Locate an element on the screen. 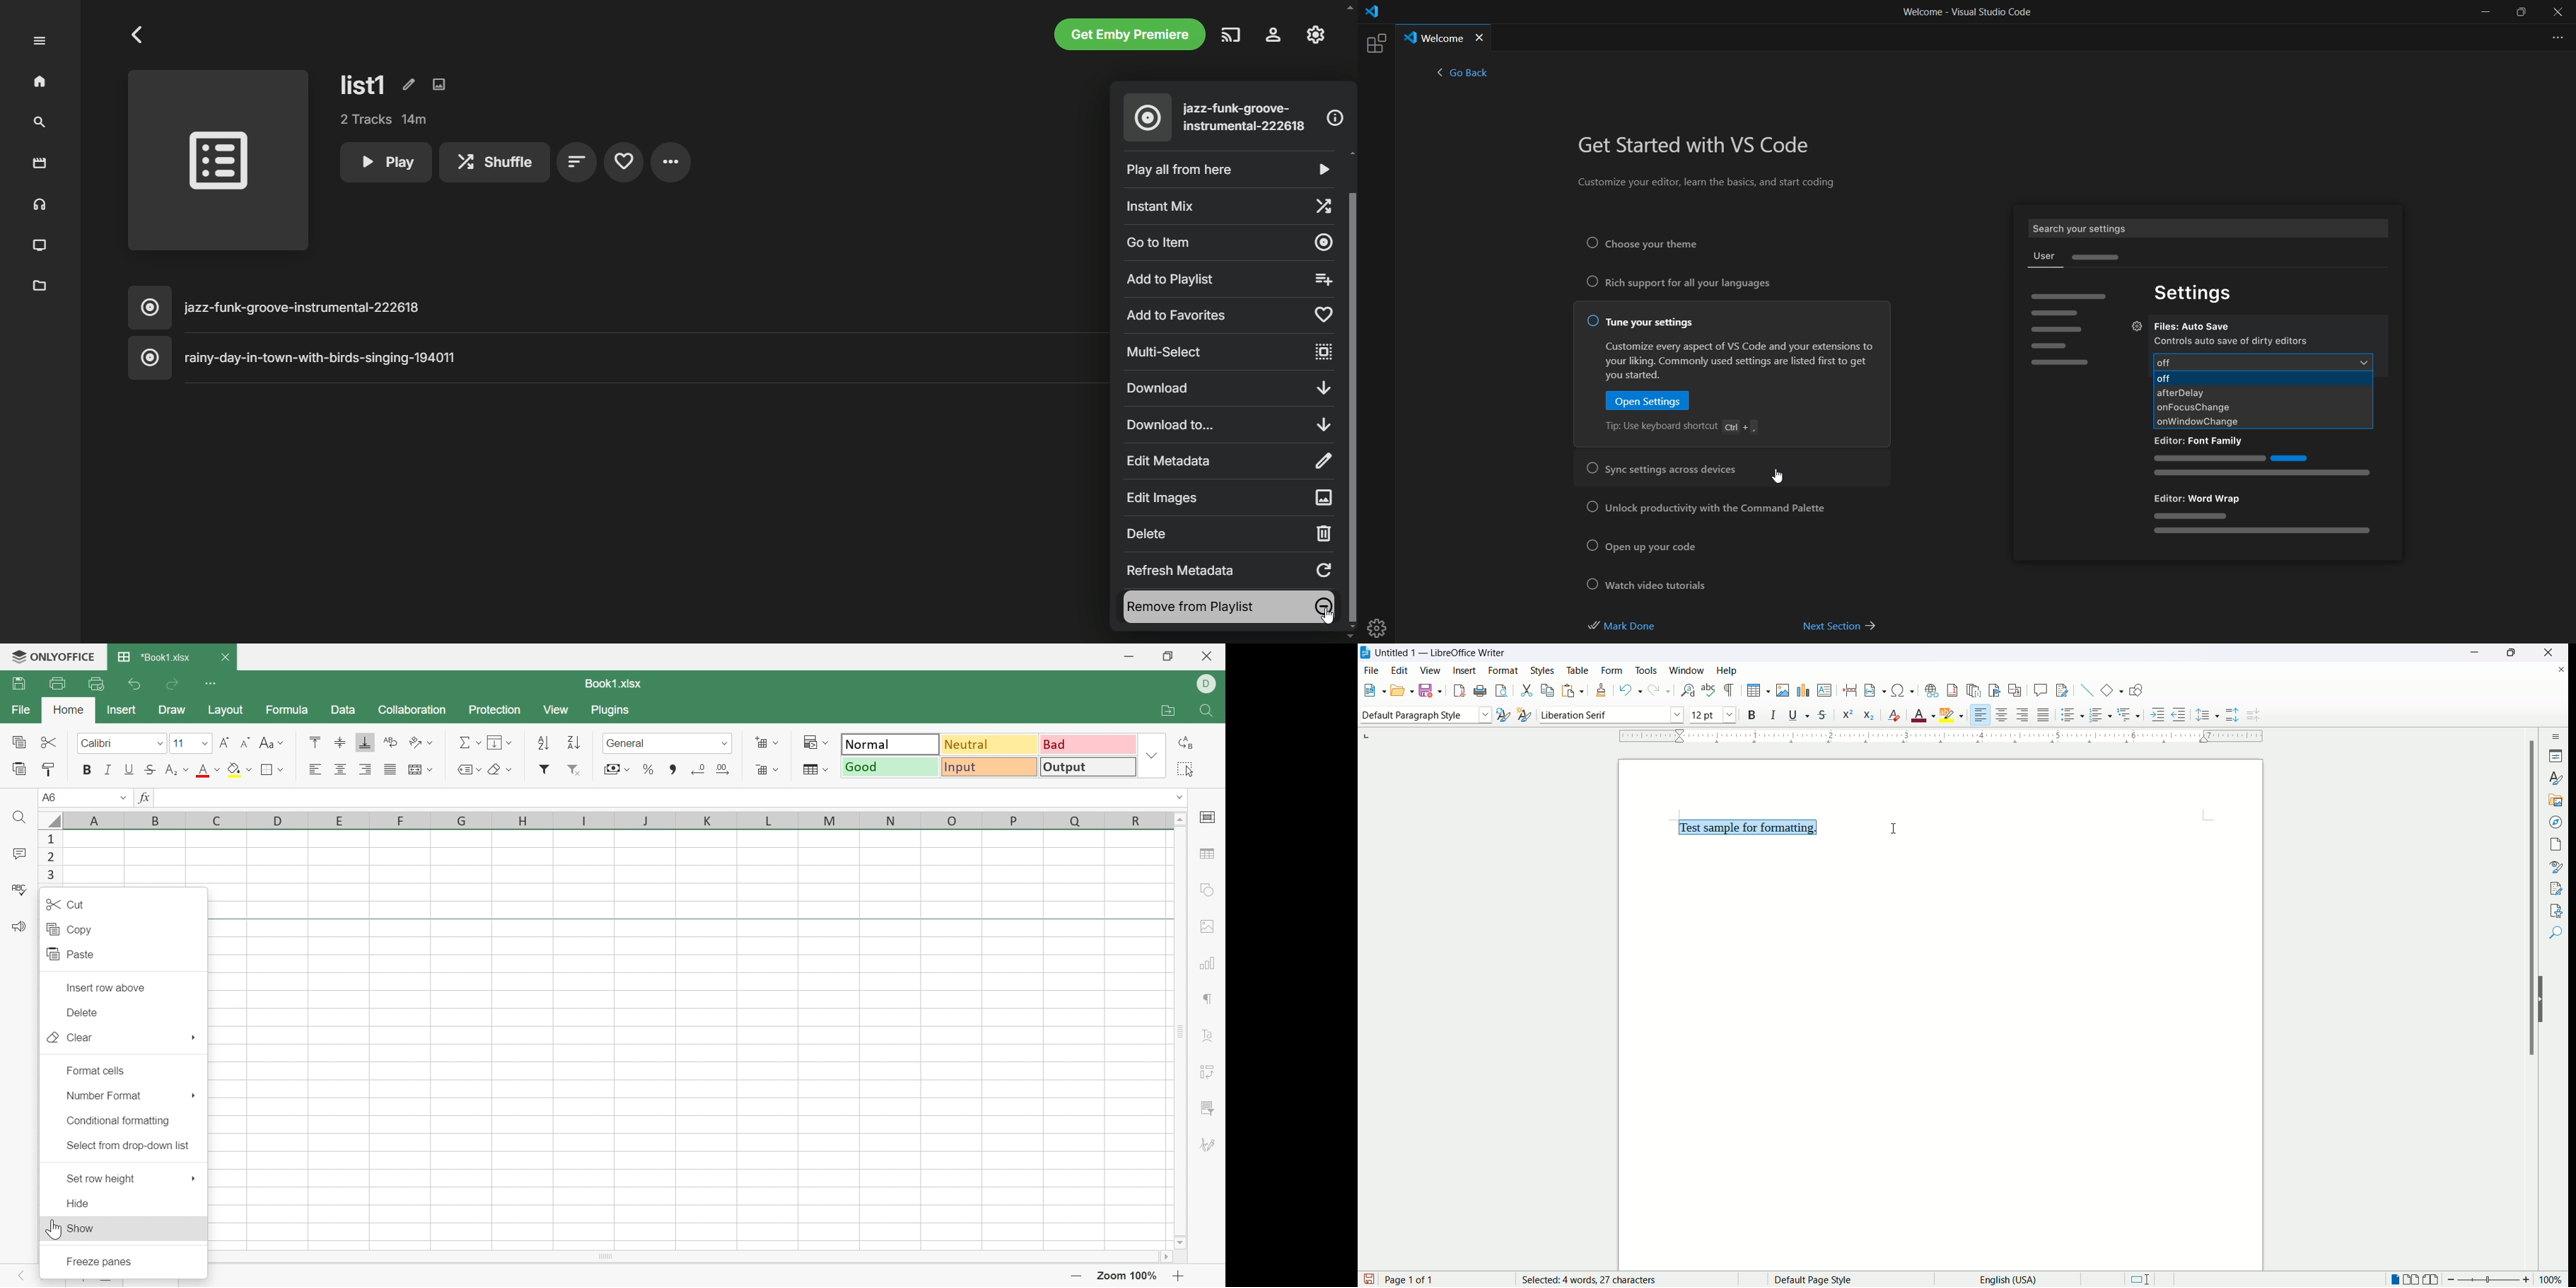 The width and height of the screenshot is (2576, 1288). open is located at coordinates (1401, 691).